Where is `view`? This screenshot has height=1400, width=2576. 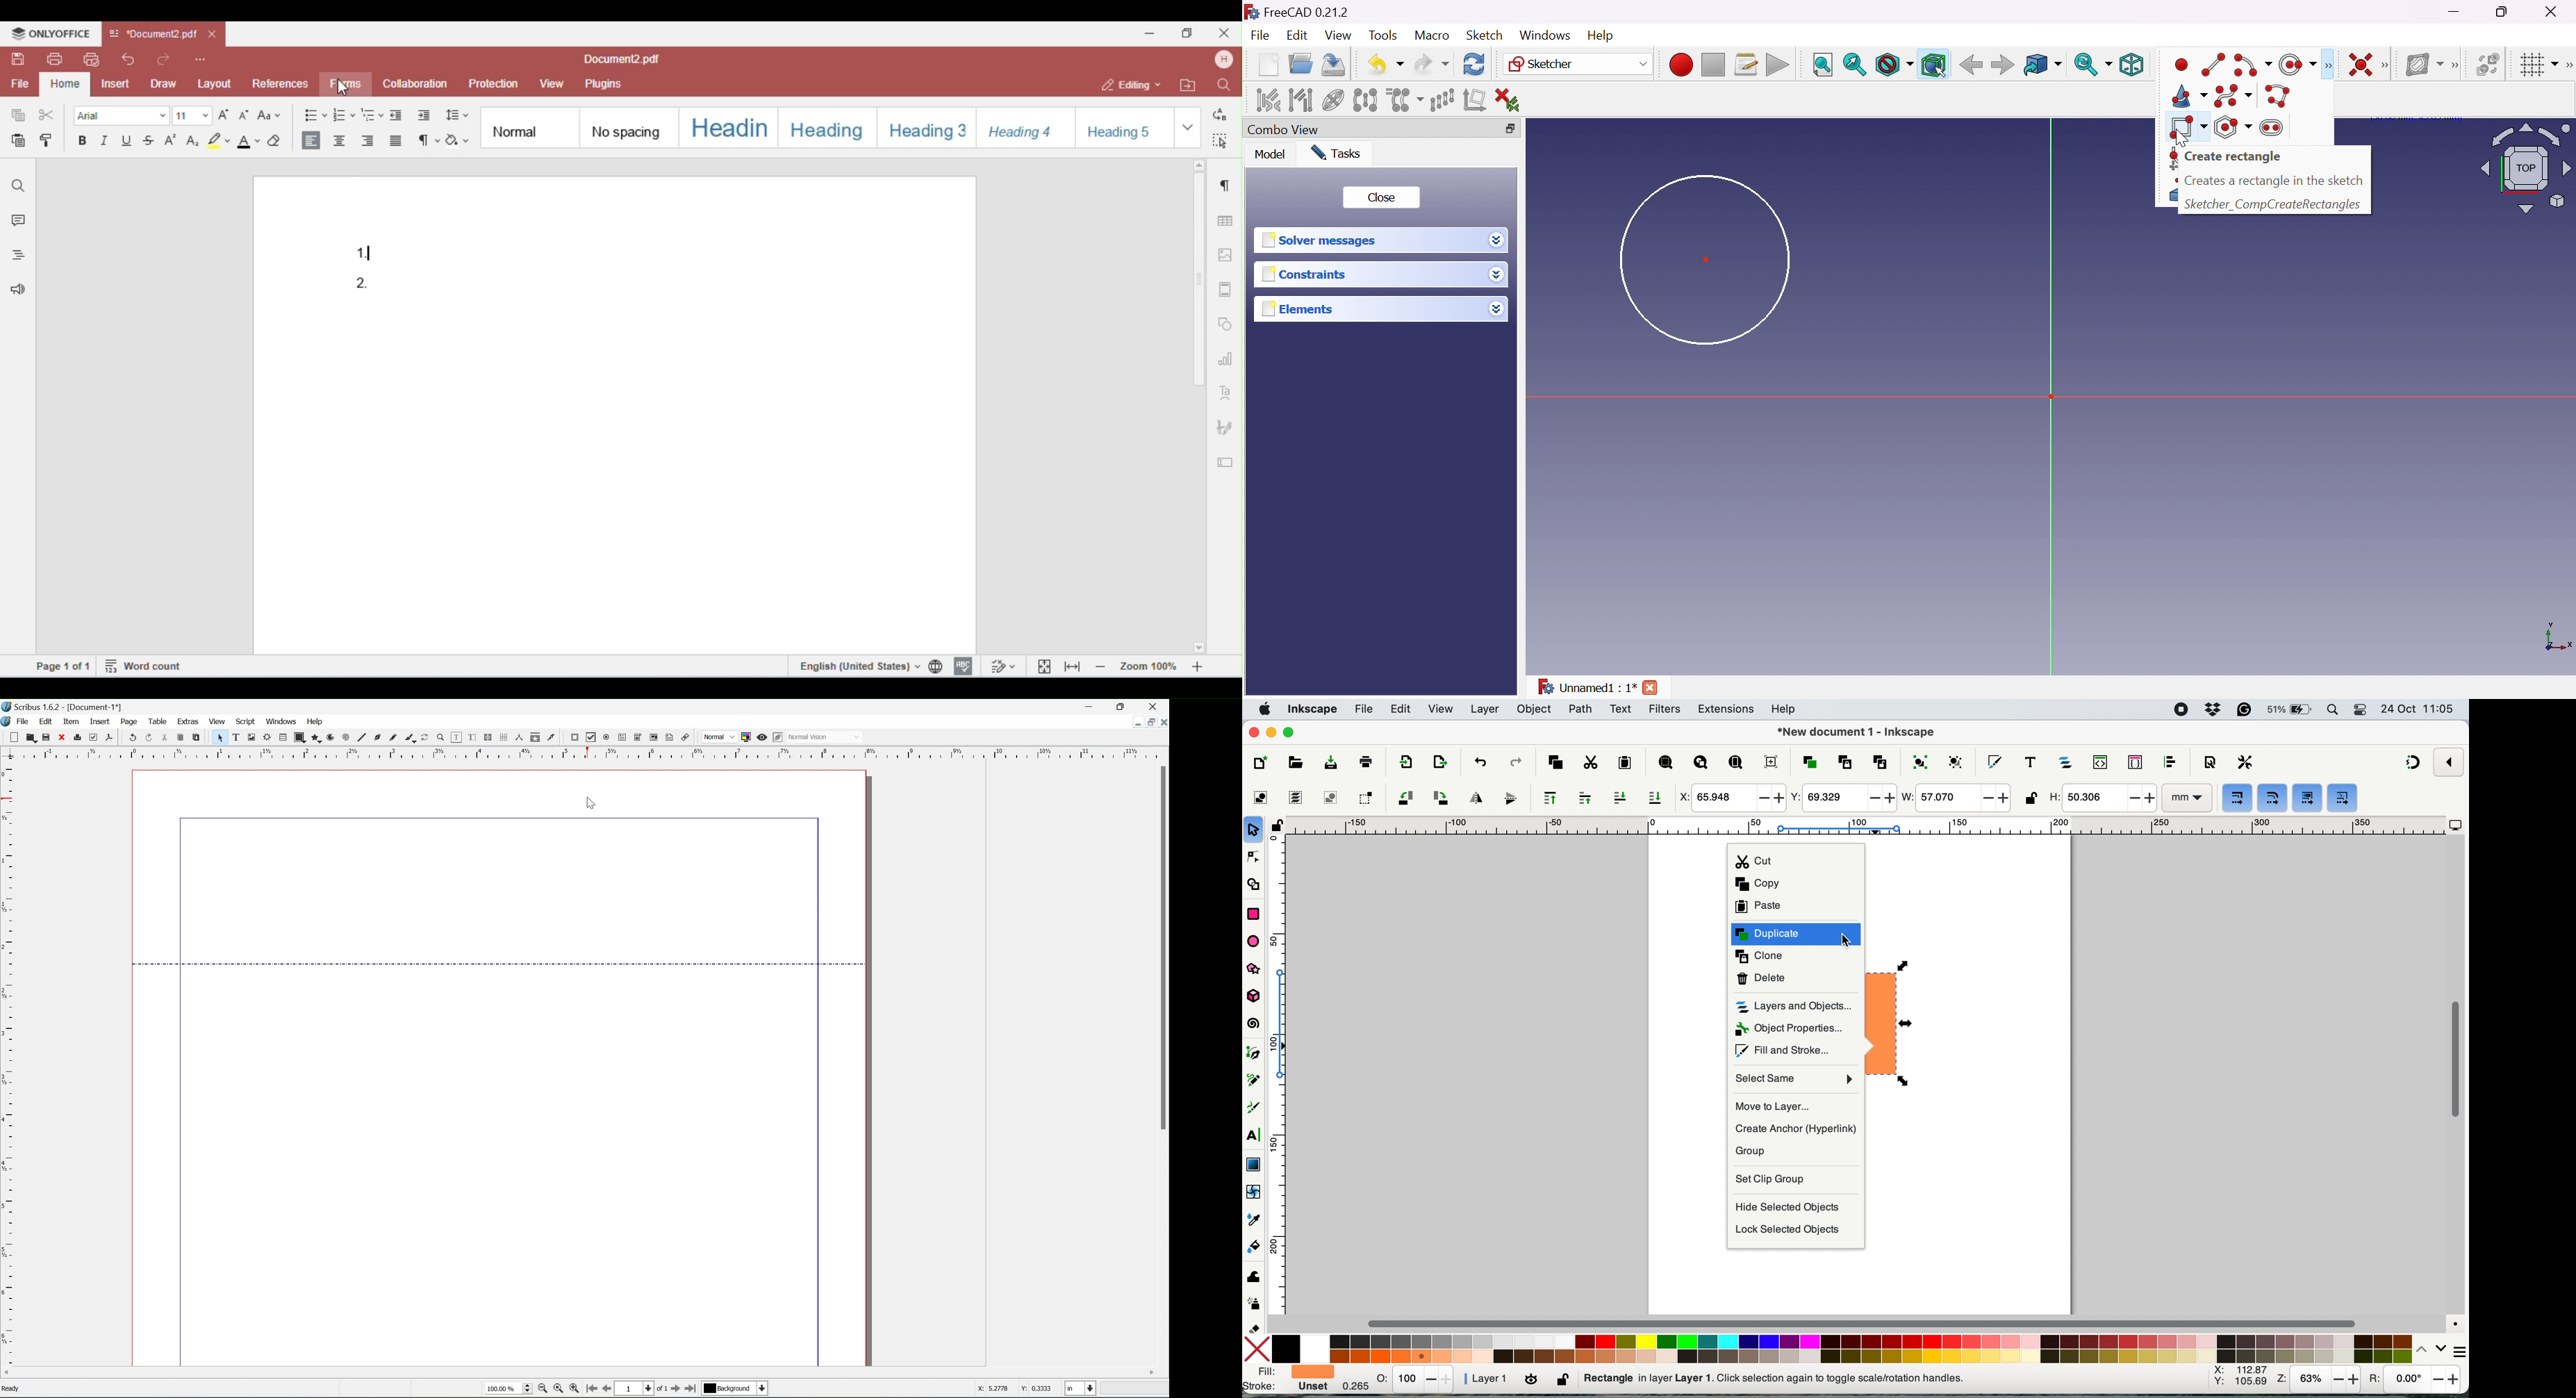
view is located at coordinates (1442, 710).